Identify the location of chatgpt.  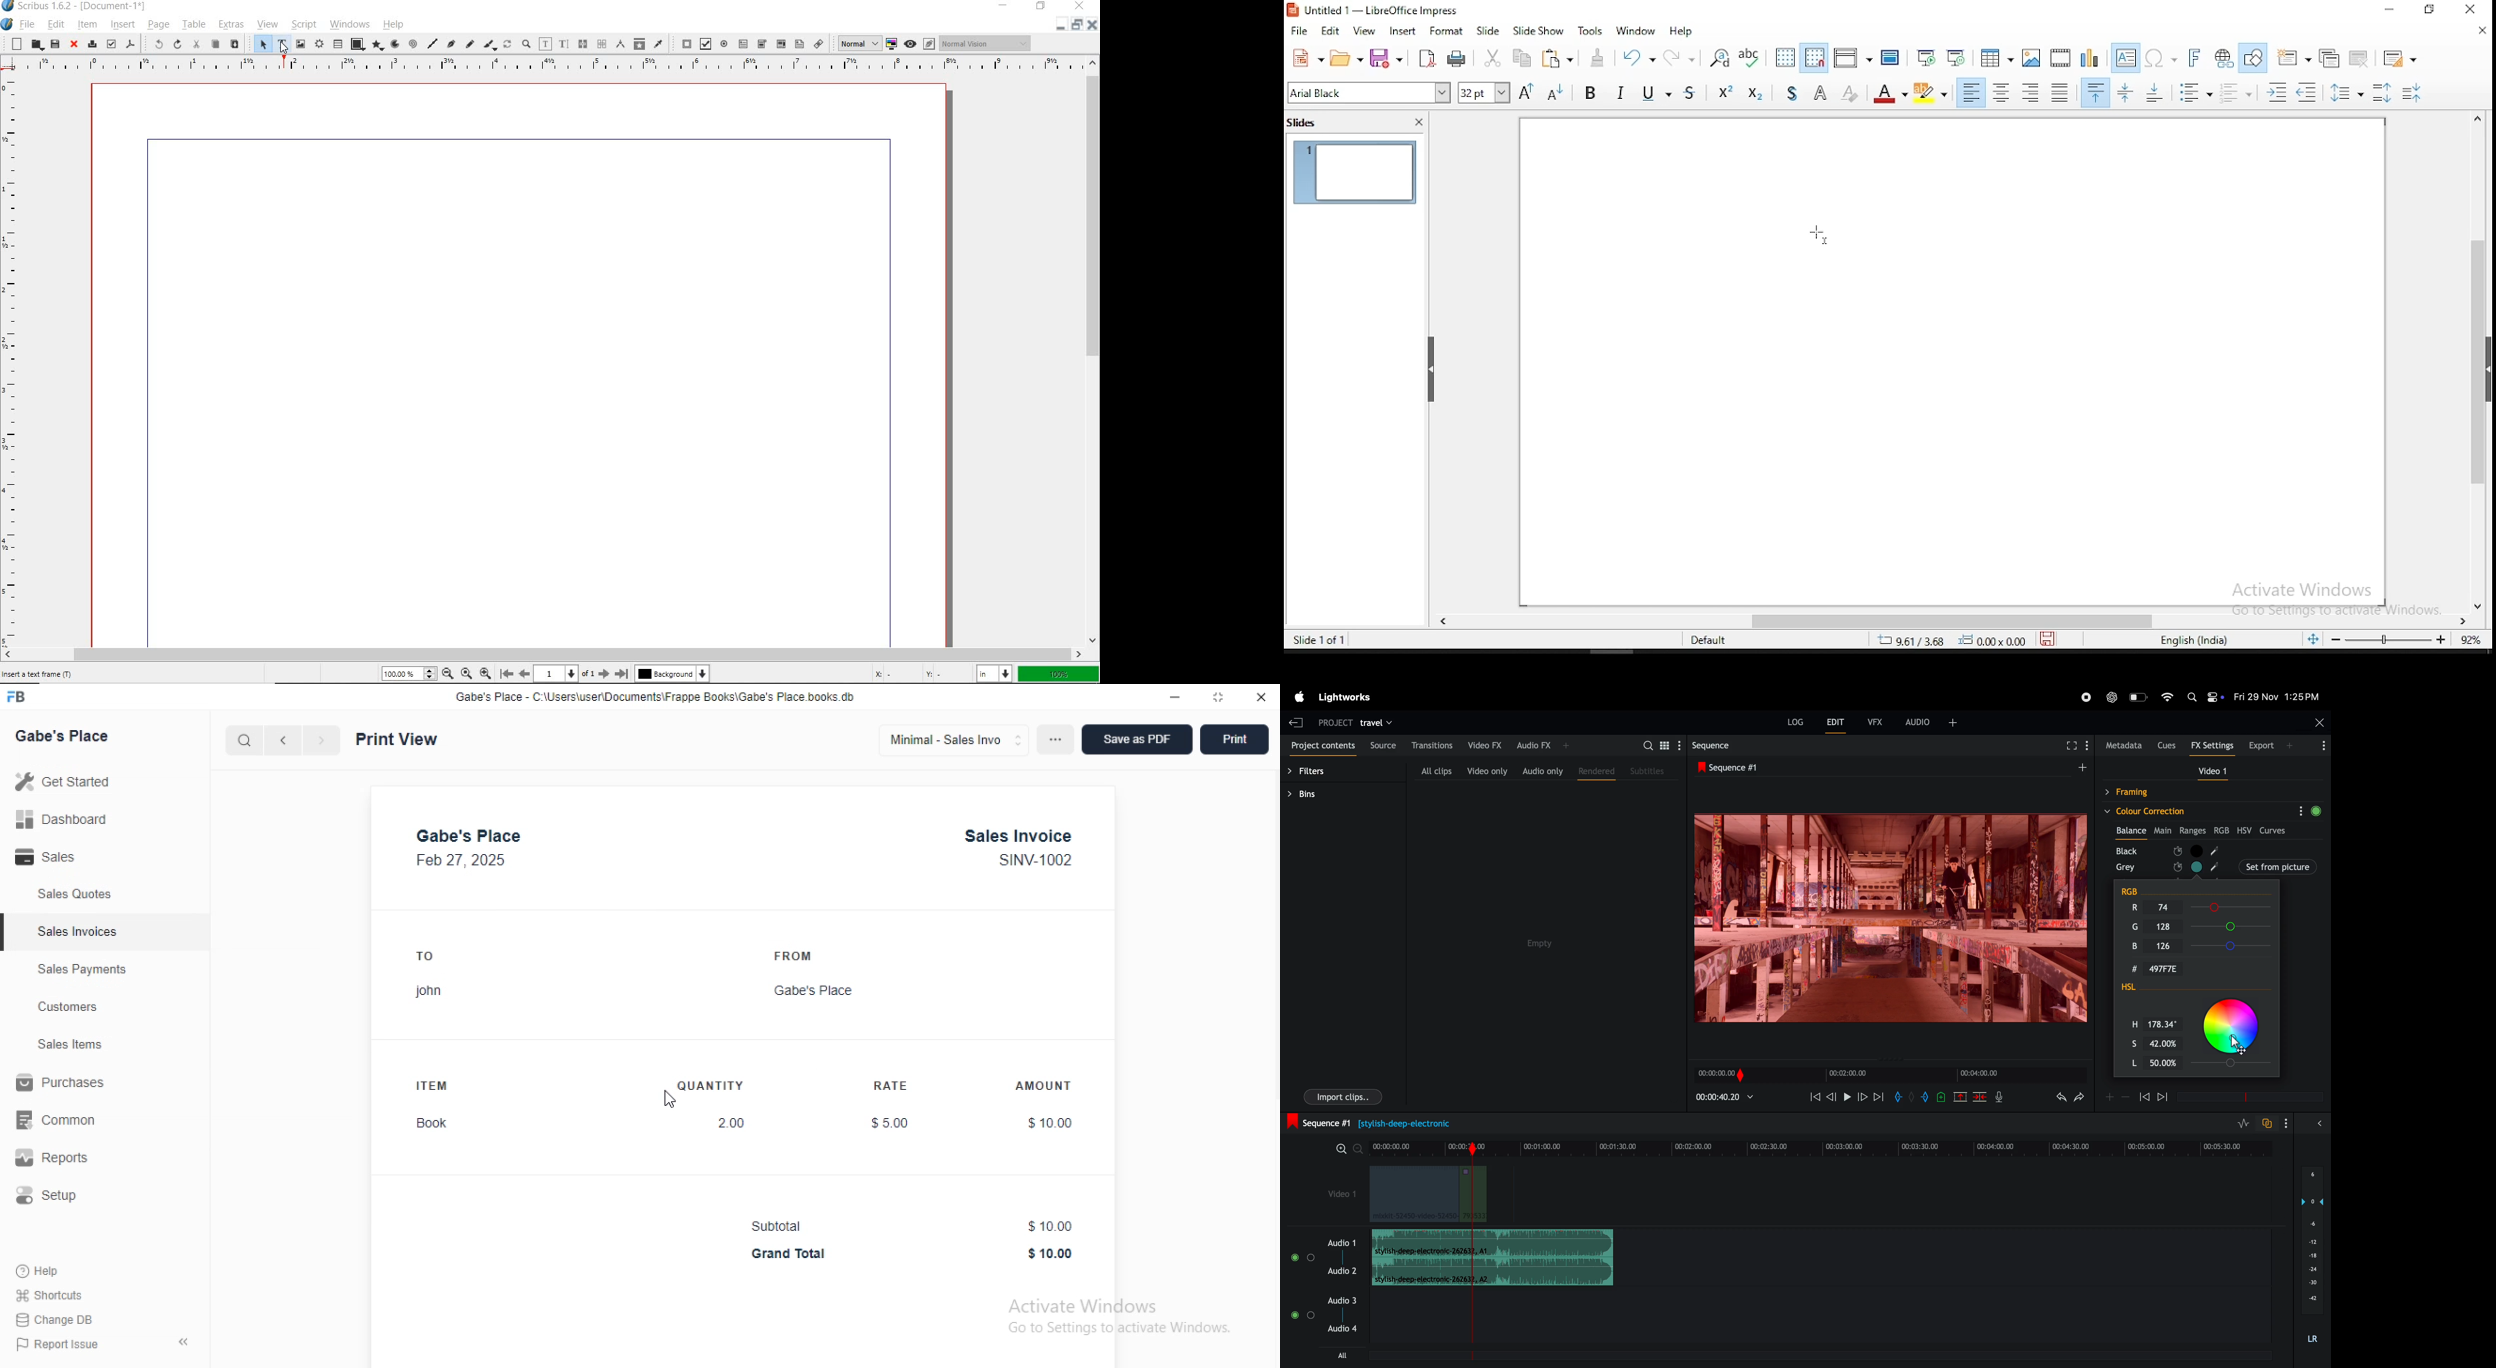
(2112, 697).